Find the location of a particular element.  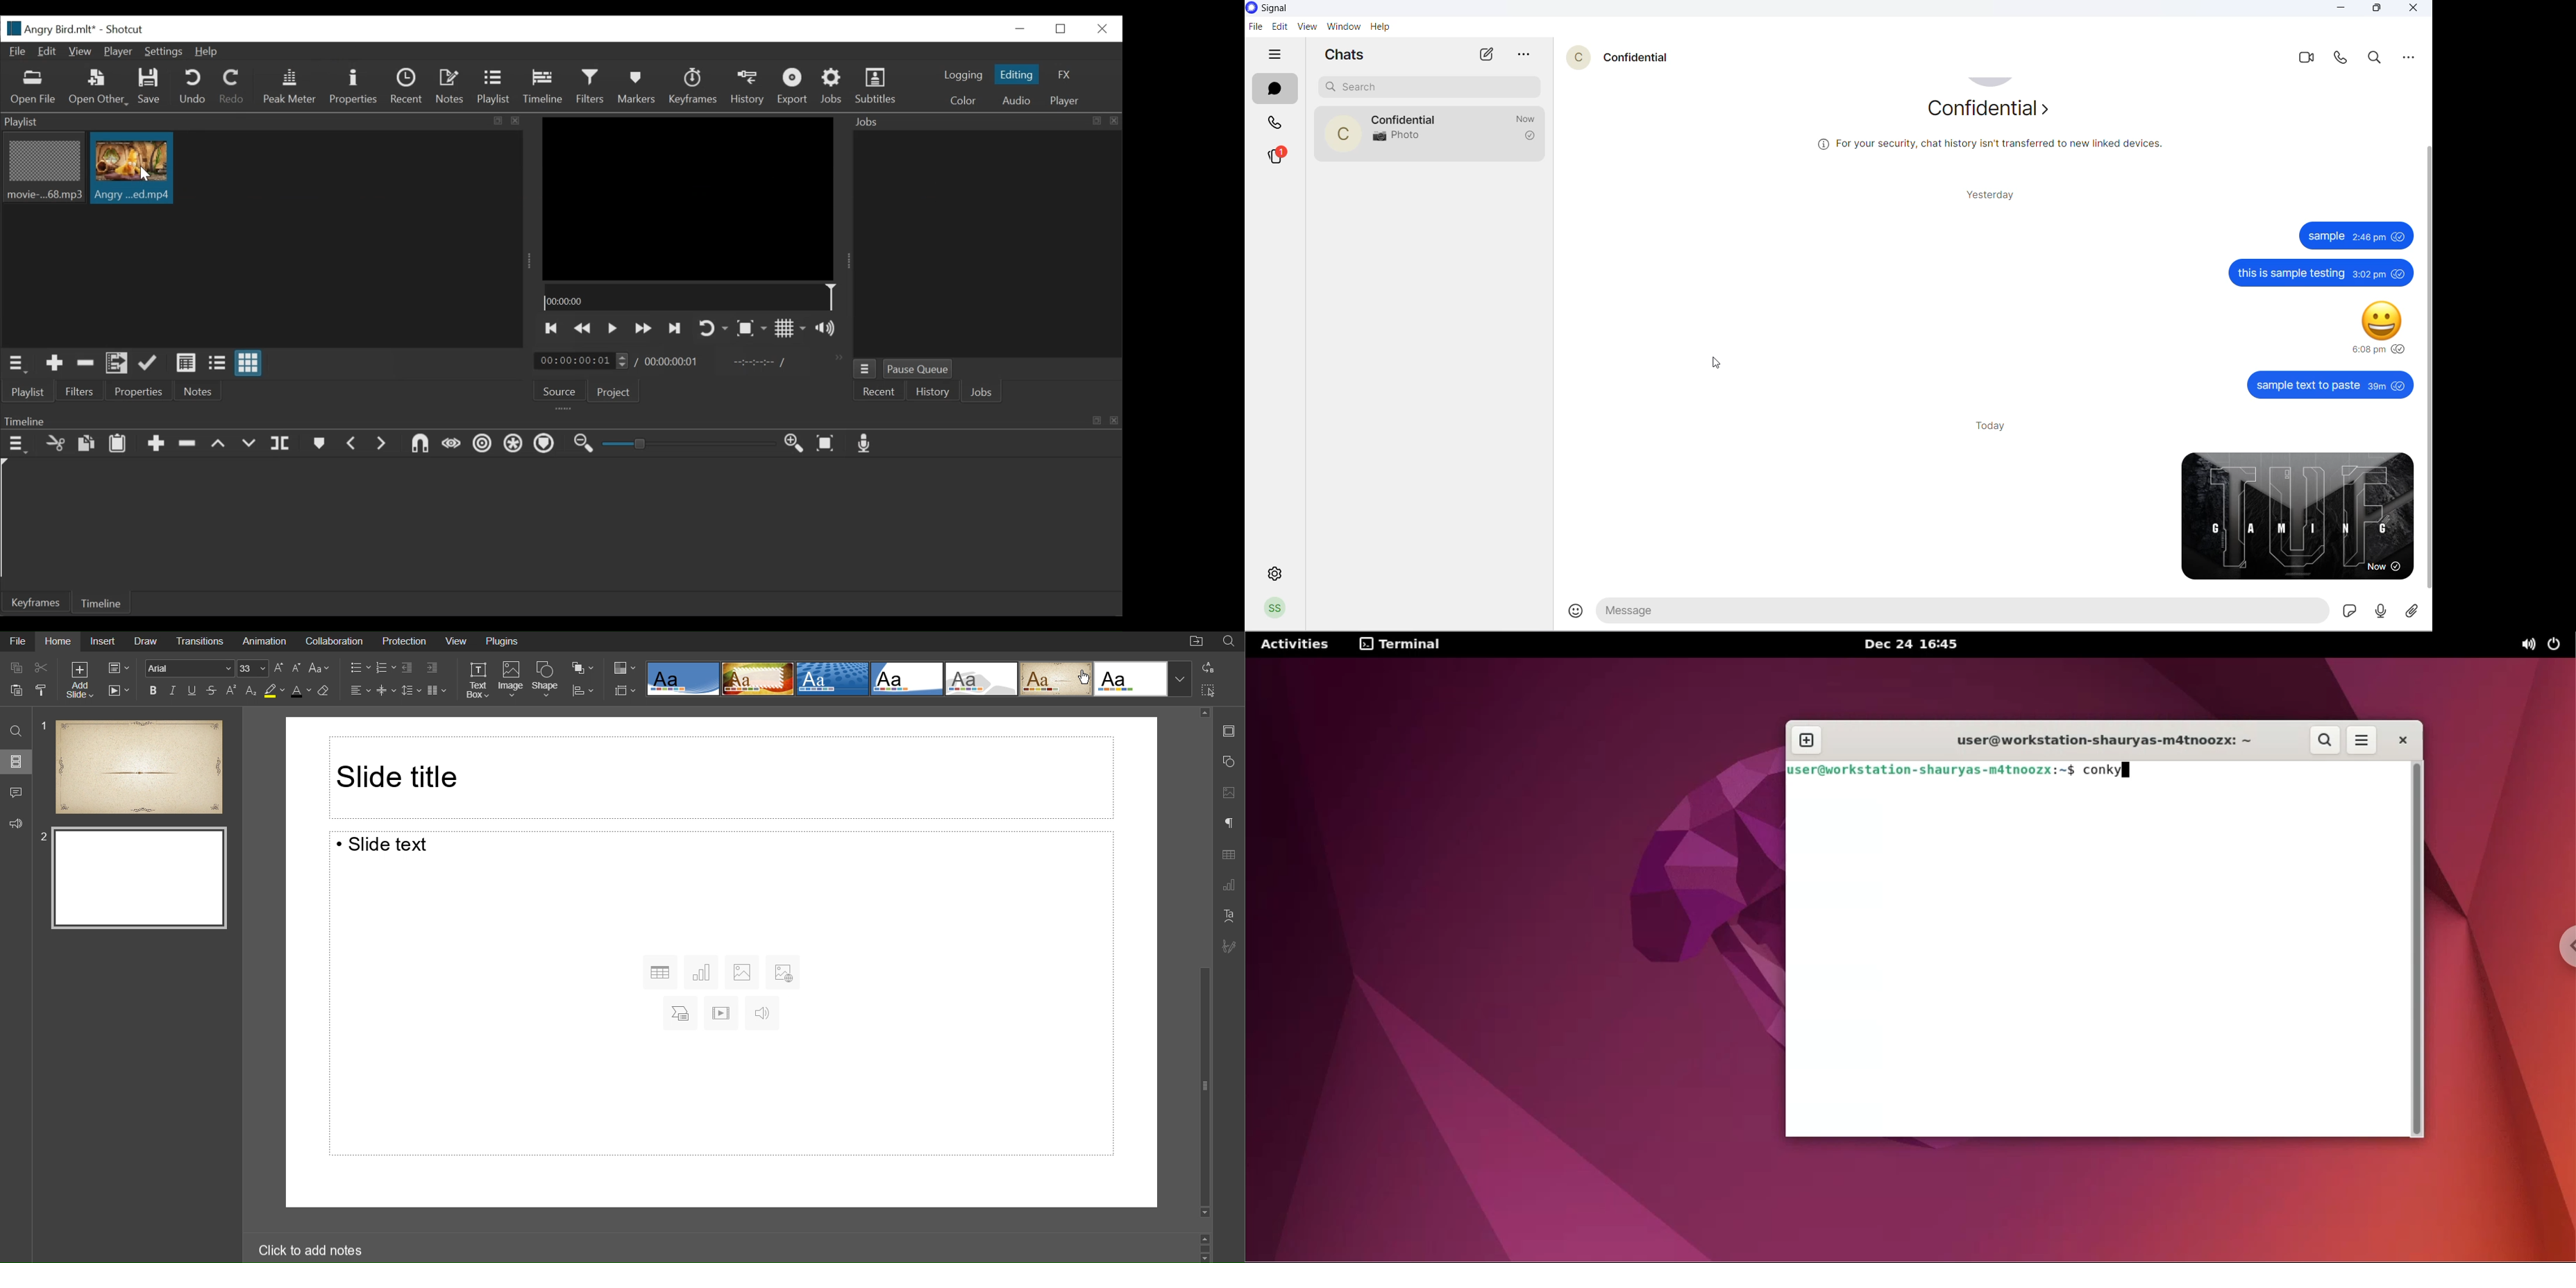

Undo is located at coordinates (192, 87).